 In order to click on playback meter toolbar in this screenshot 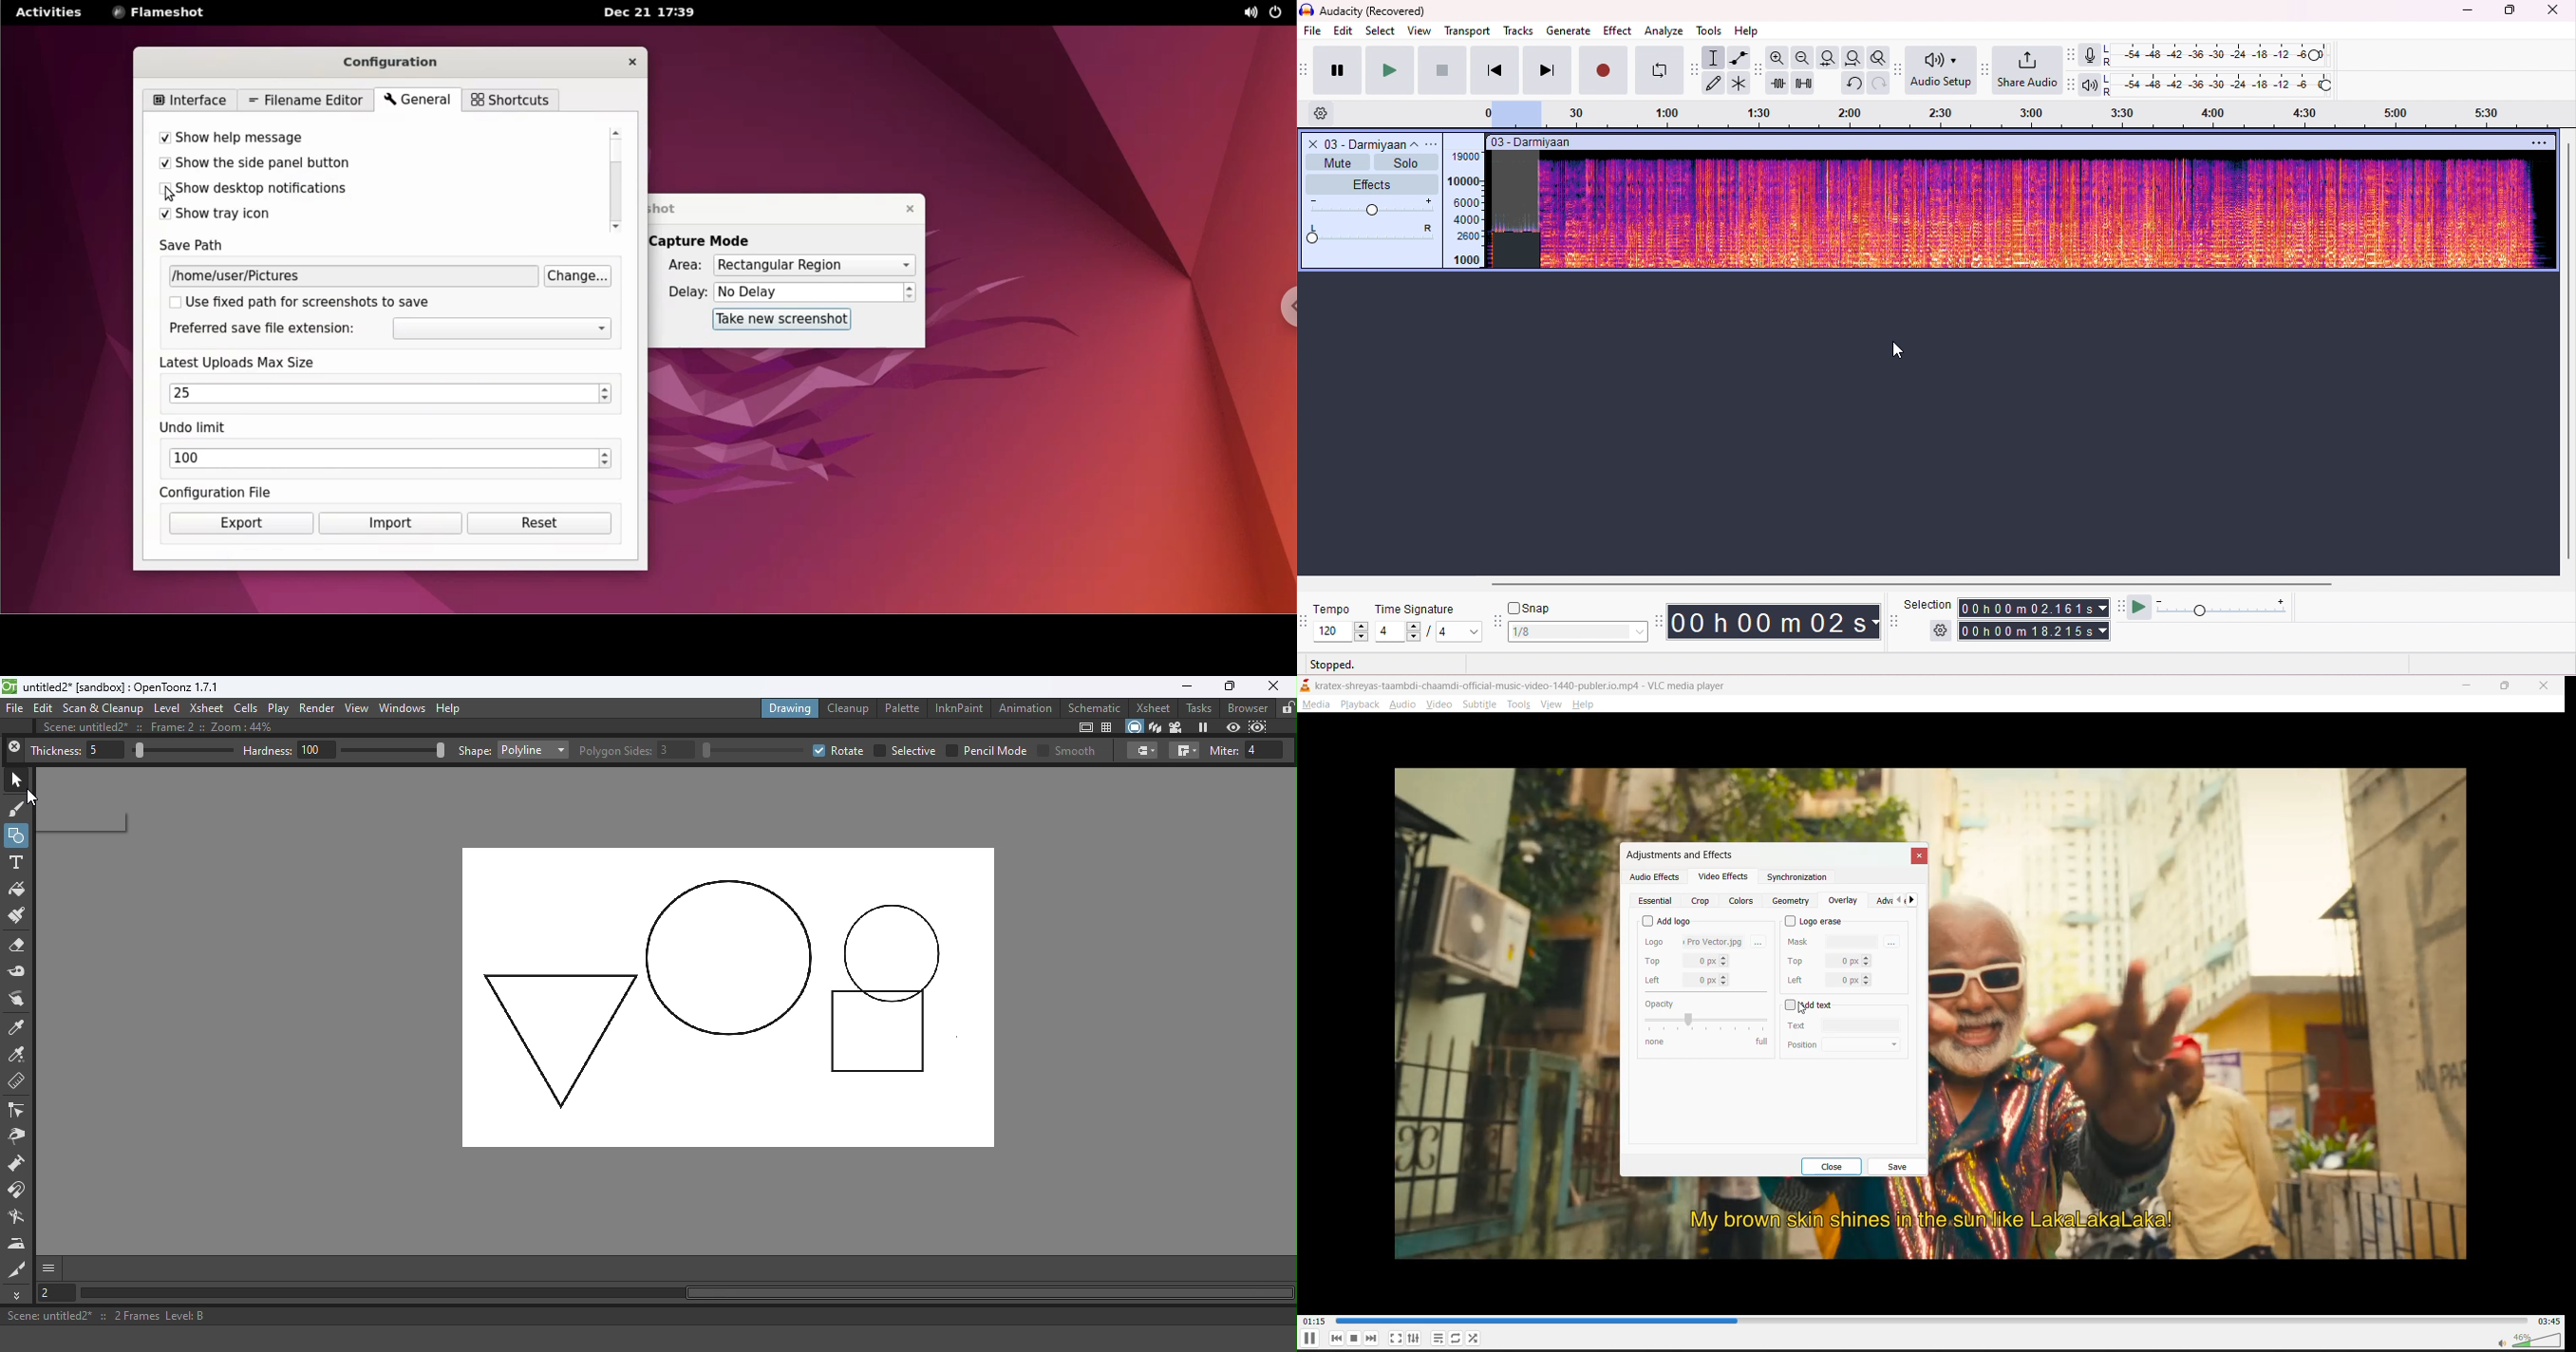, I will do `click(2074, 84)`.